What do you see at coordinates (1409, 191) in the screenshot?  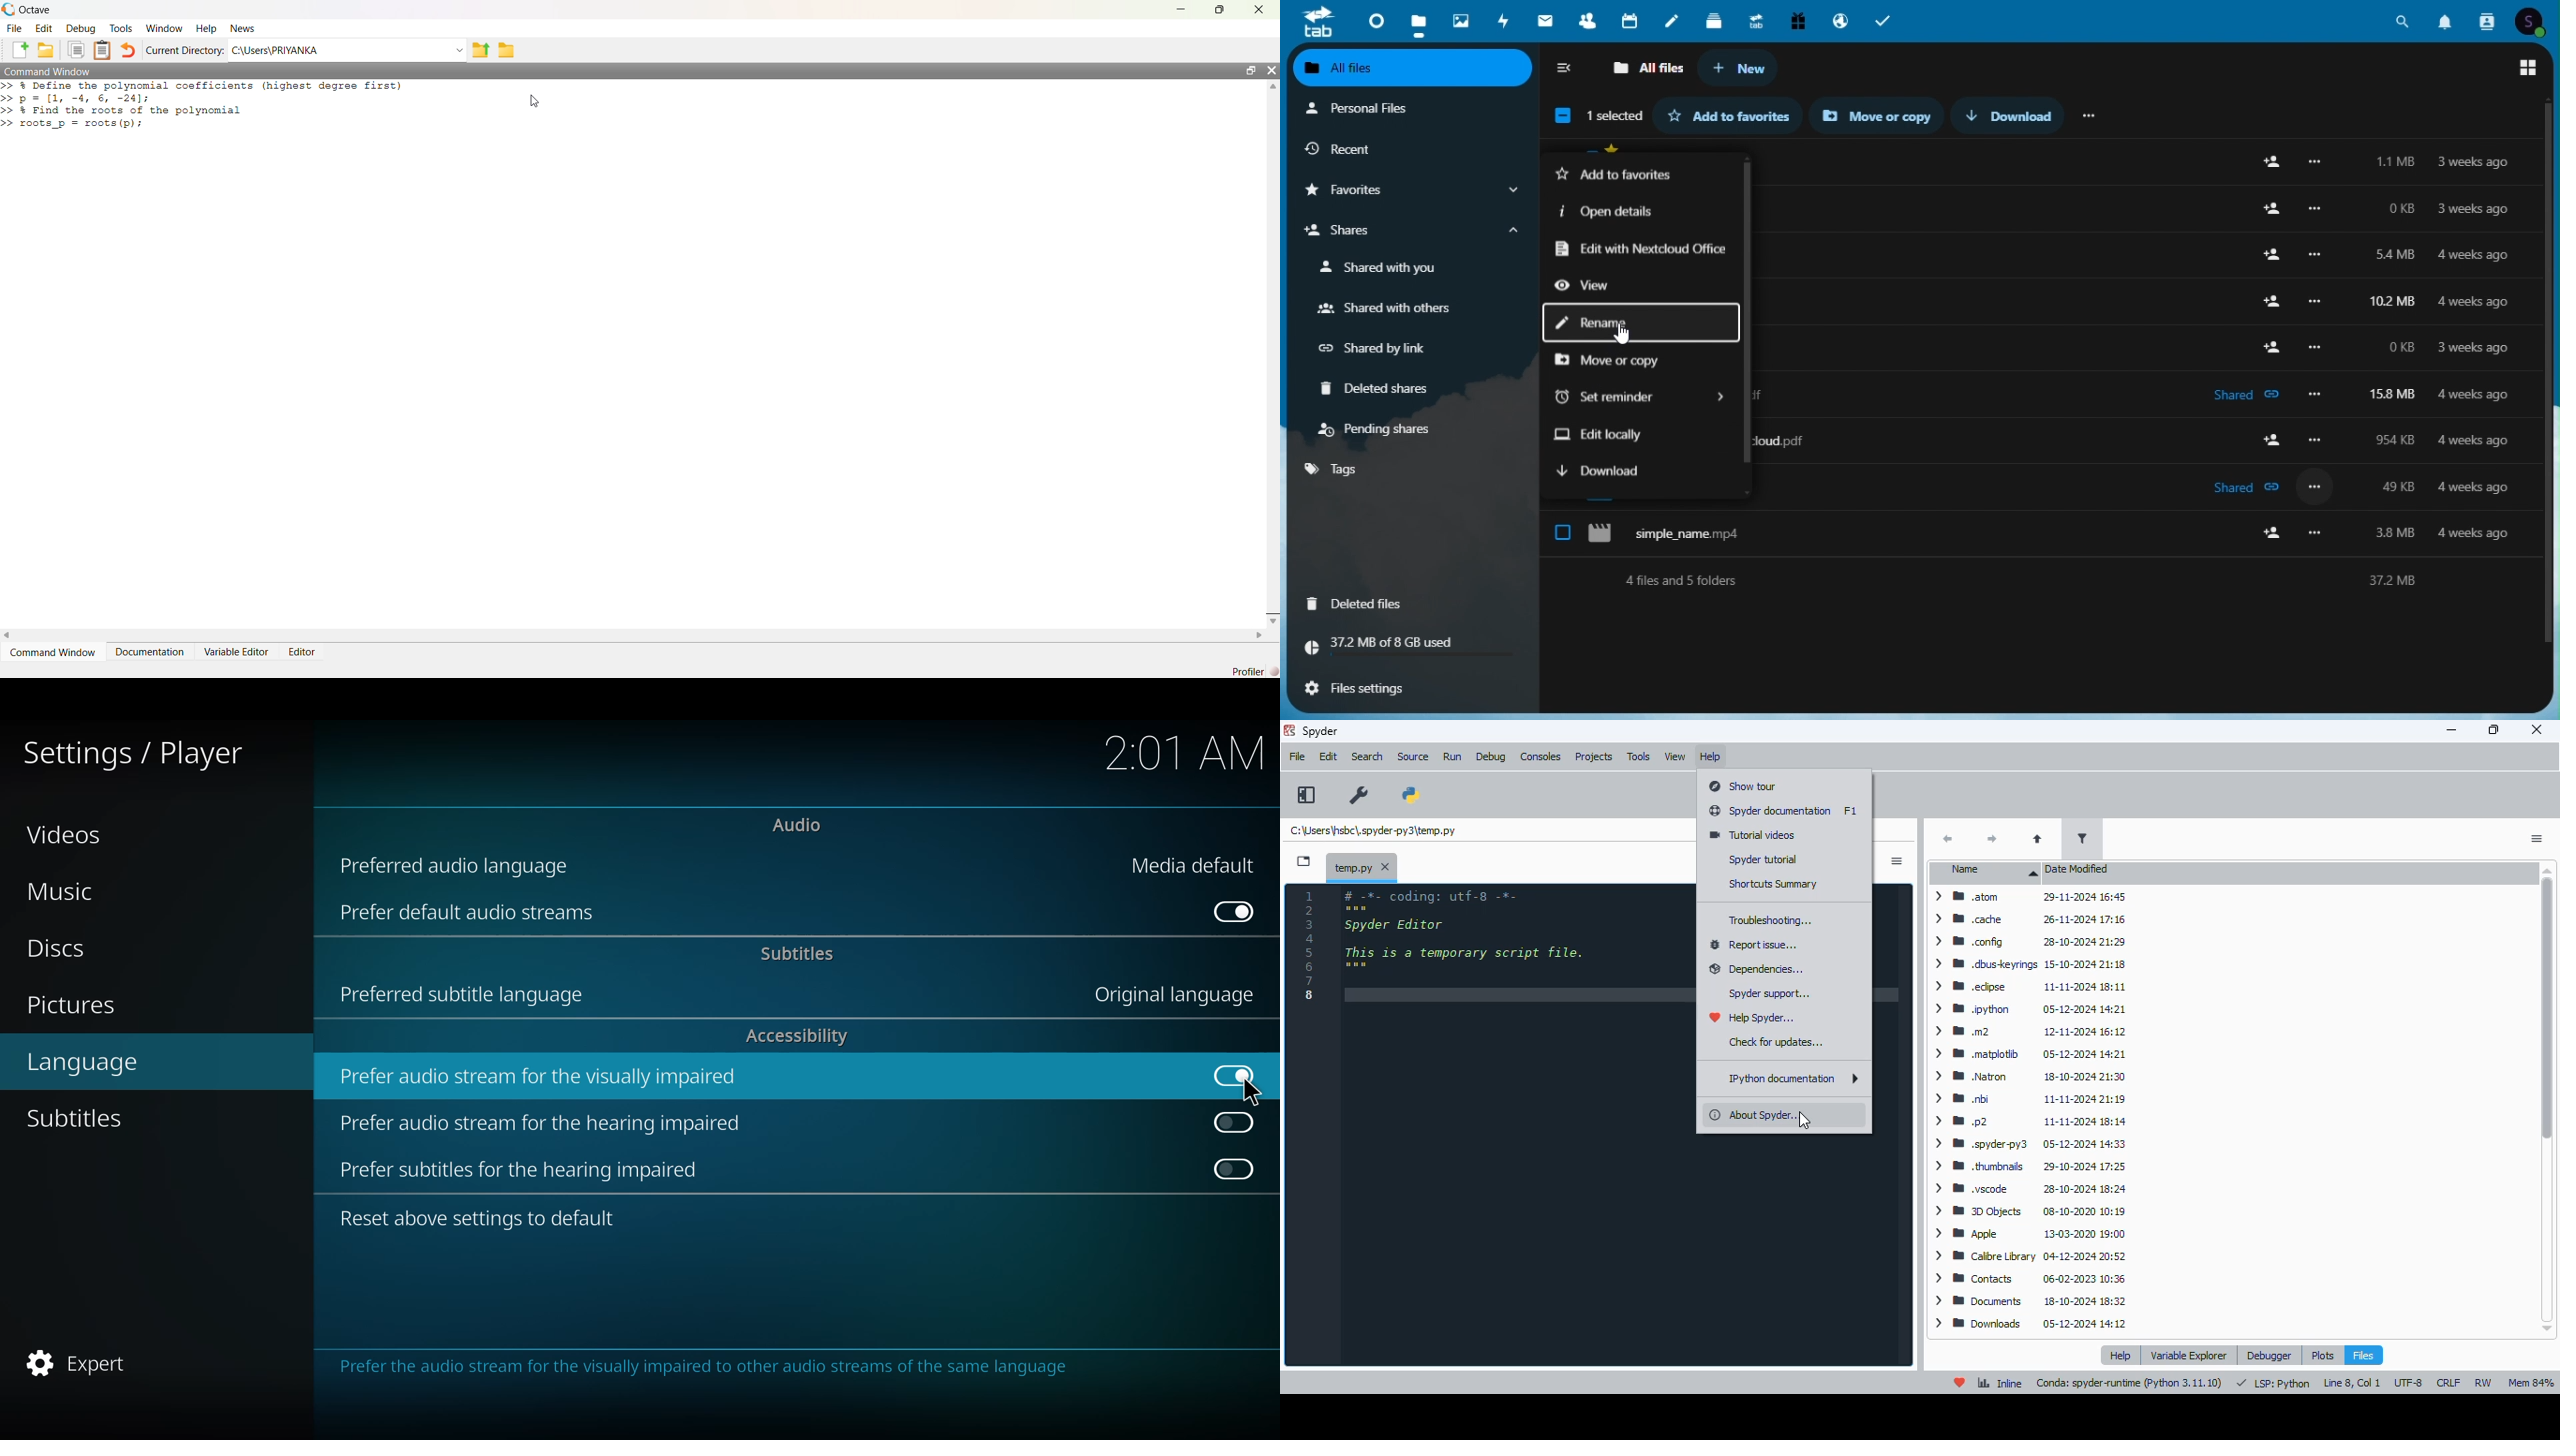 I see `favourites` at bounding box center [1409, 191].